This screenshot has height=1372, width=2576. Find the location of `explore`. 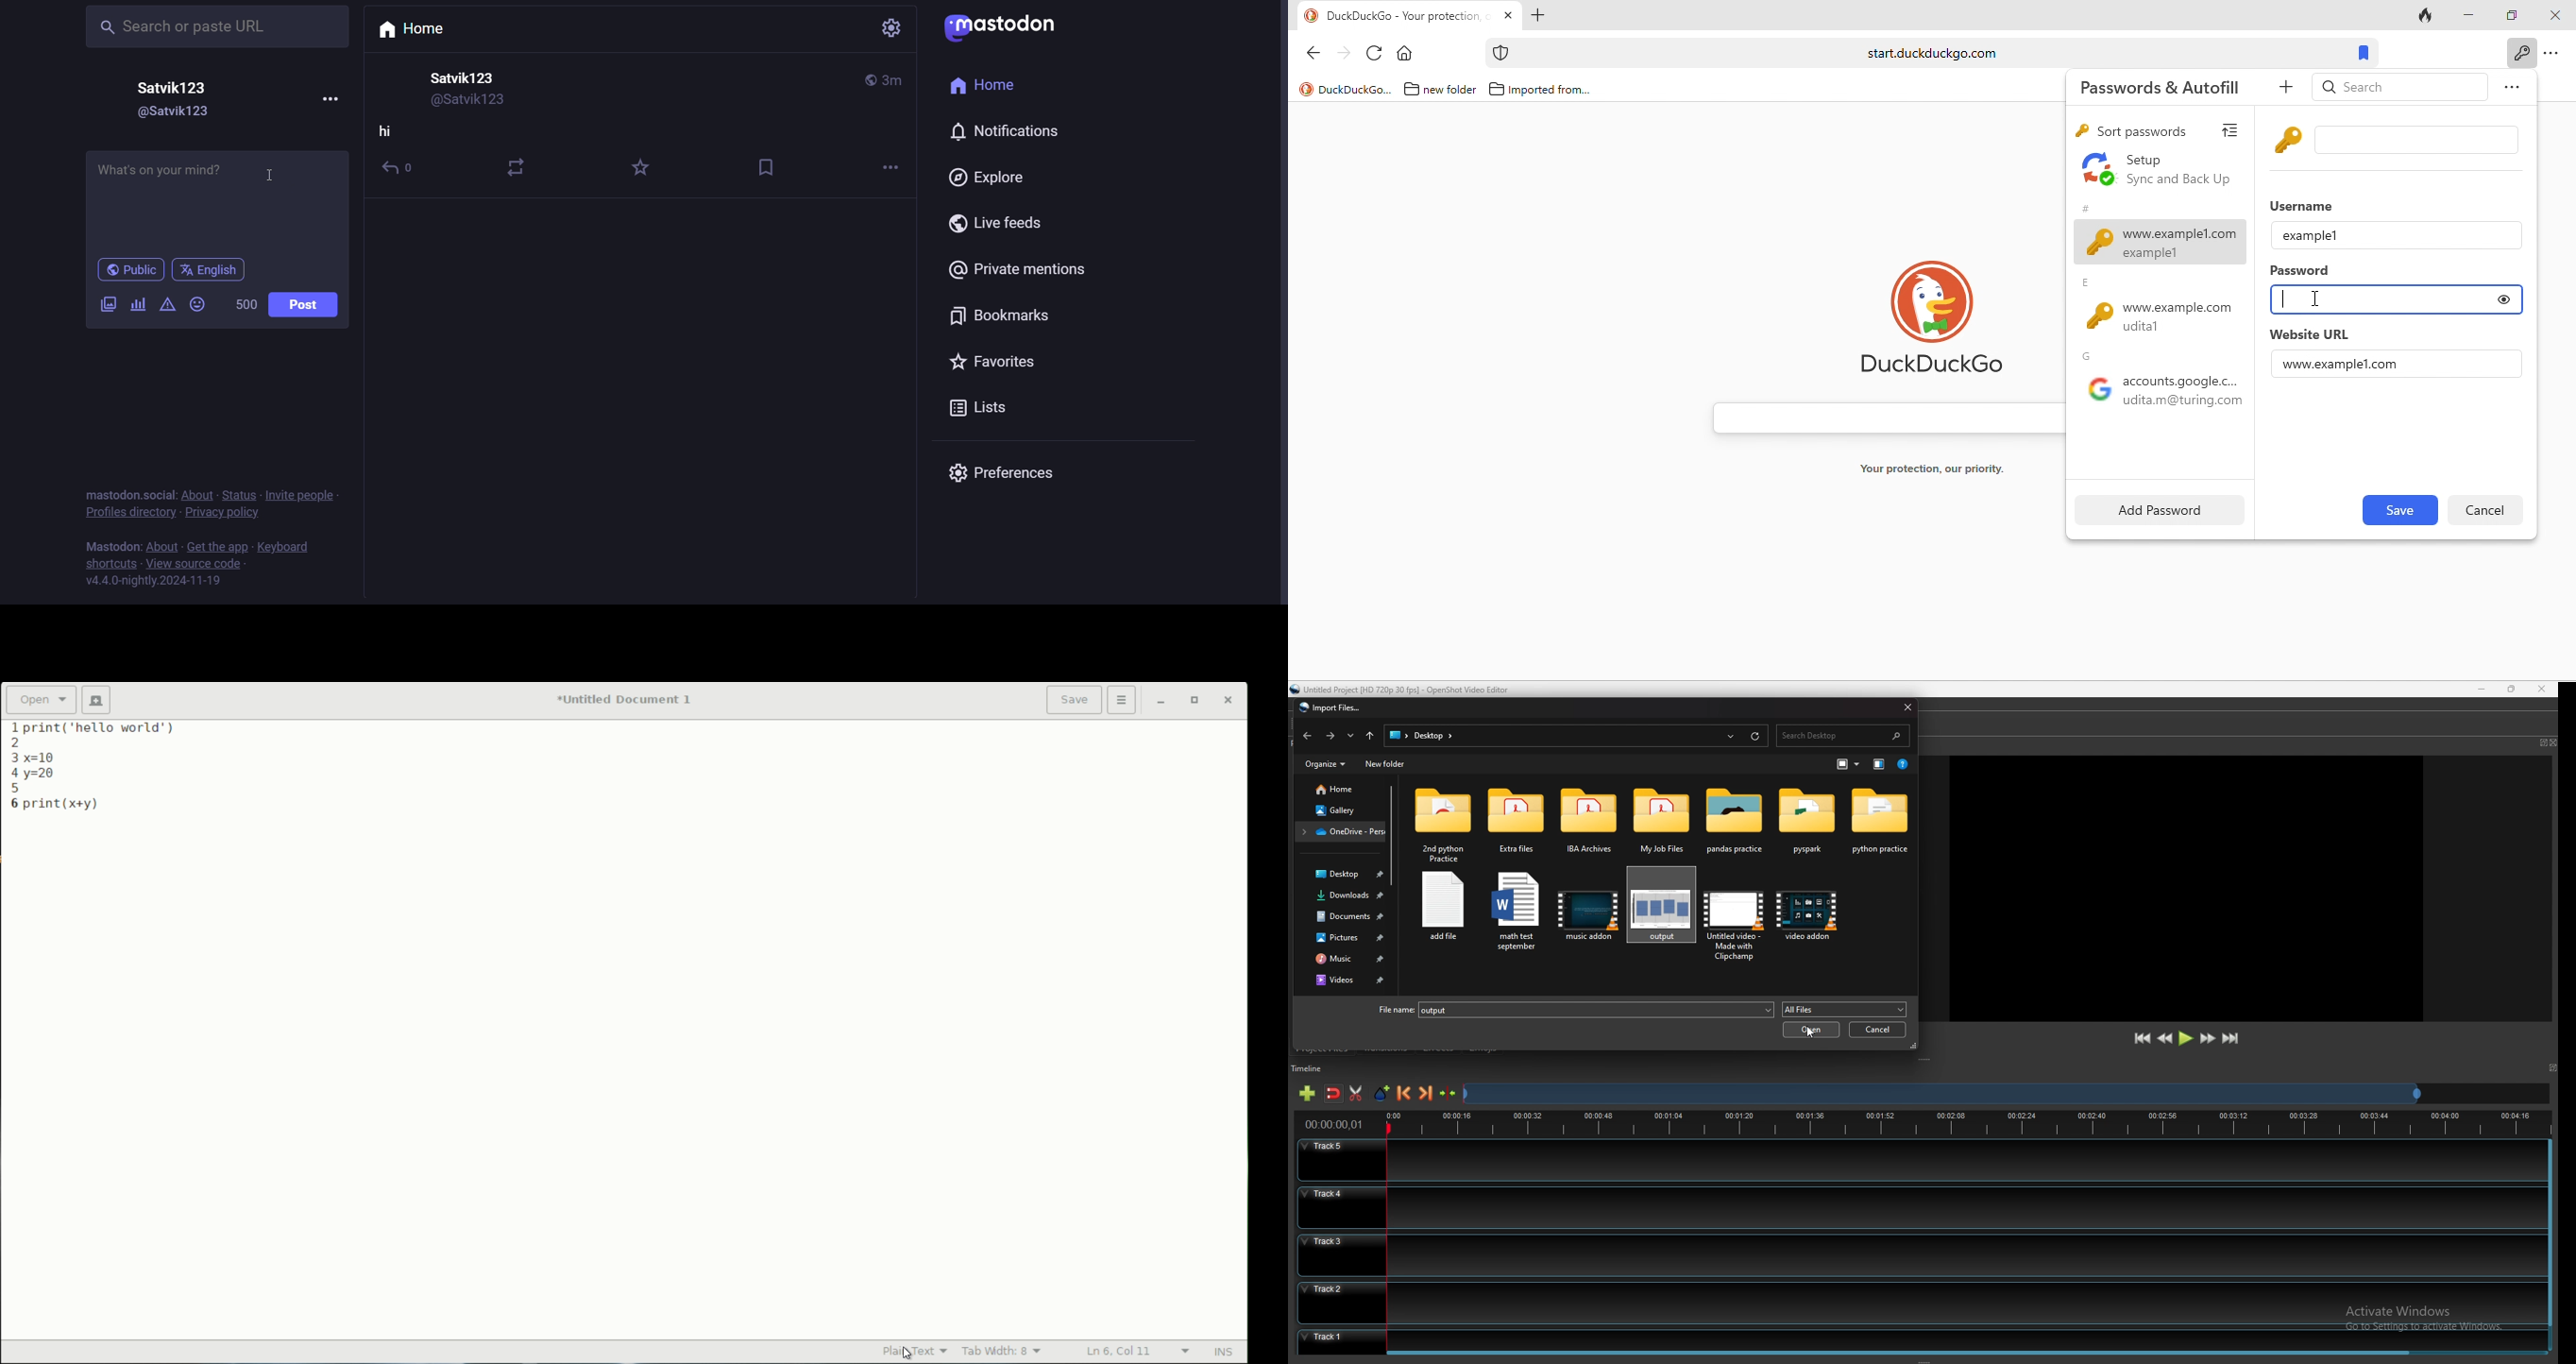

explore is located at coordinates (985, 179).